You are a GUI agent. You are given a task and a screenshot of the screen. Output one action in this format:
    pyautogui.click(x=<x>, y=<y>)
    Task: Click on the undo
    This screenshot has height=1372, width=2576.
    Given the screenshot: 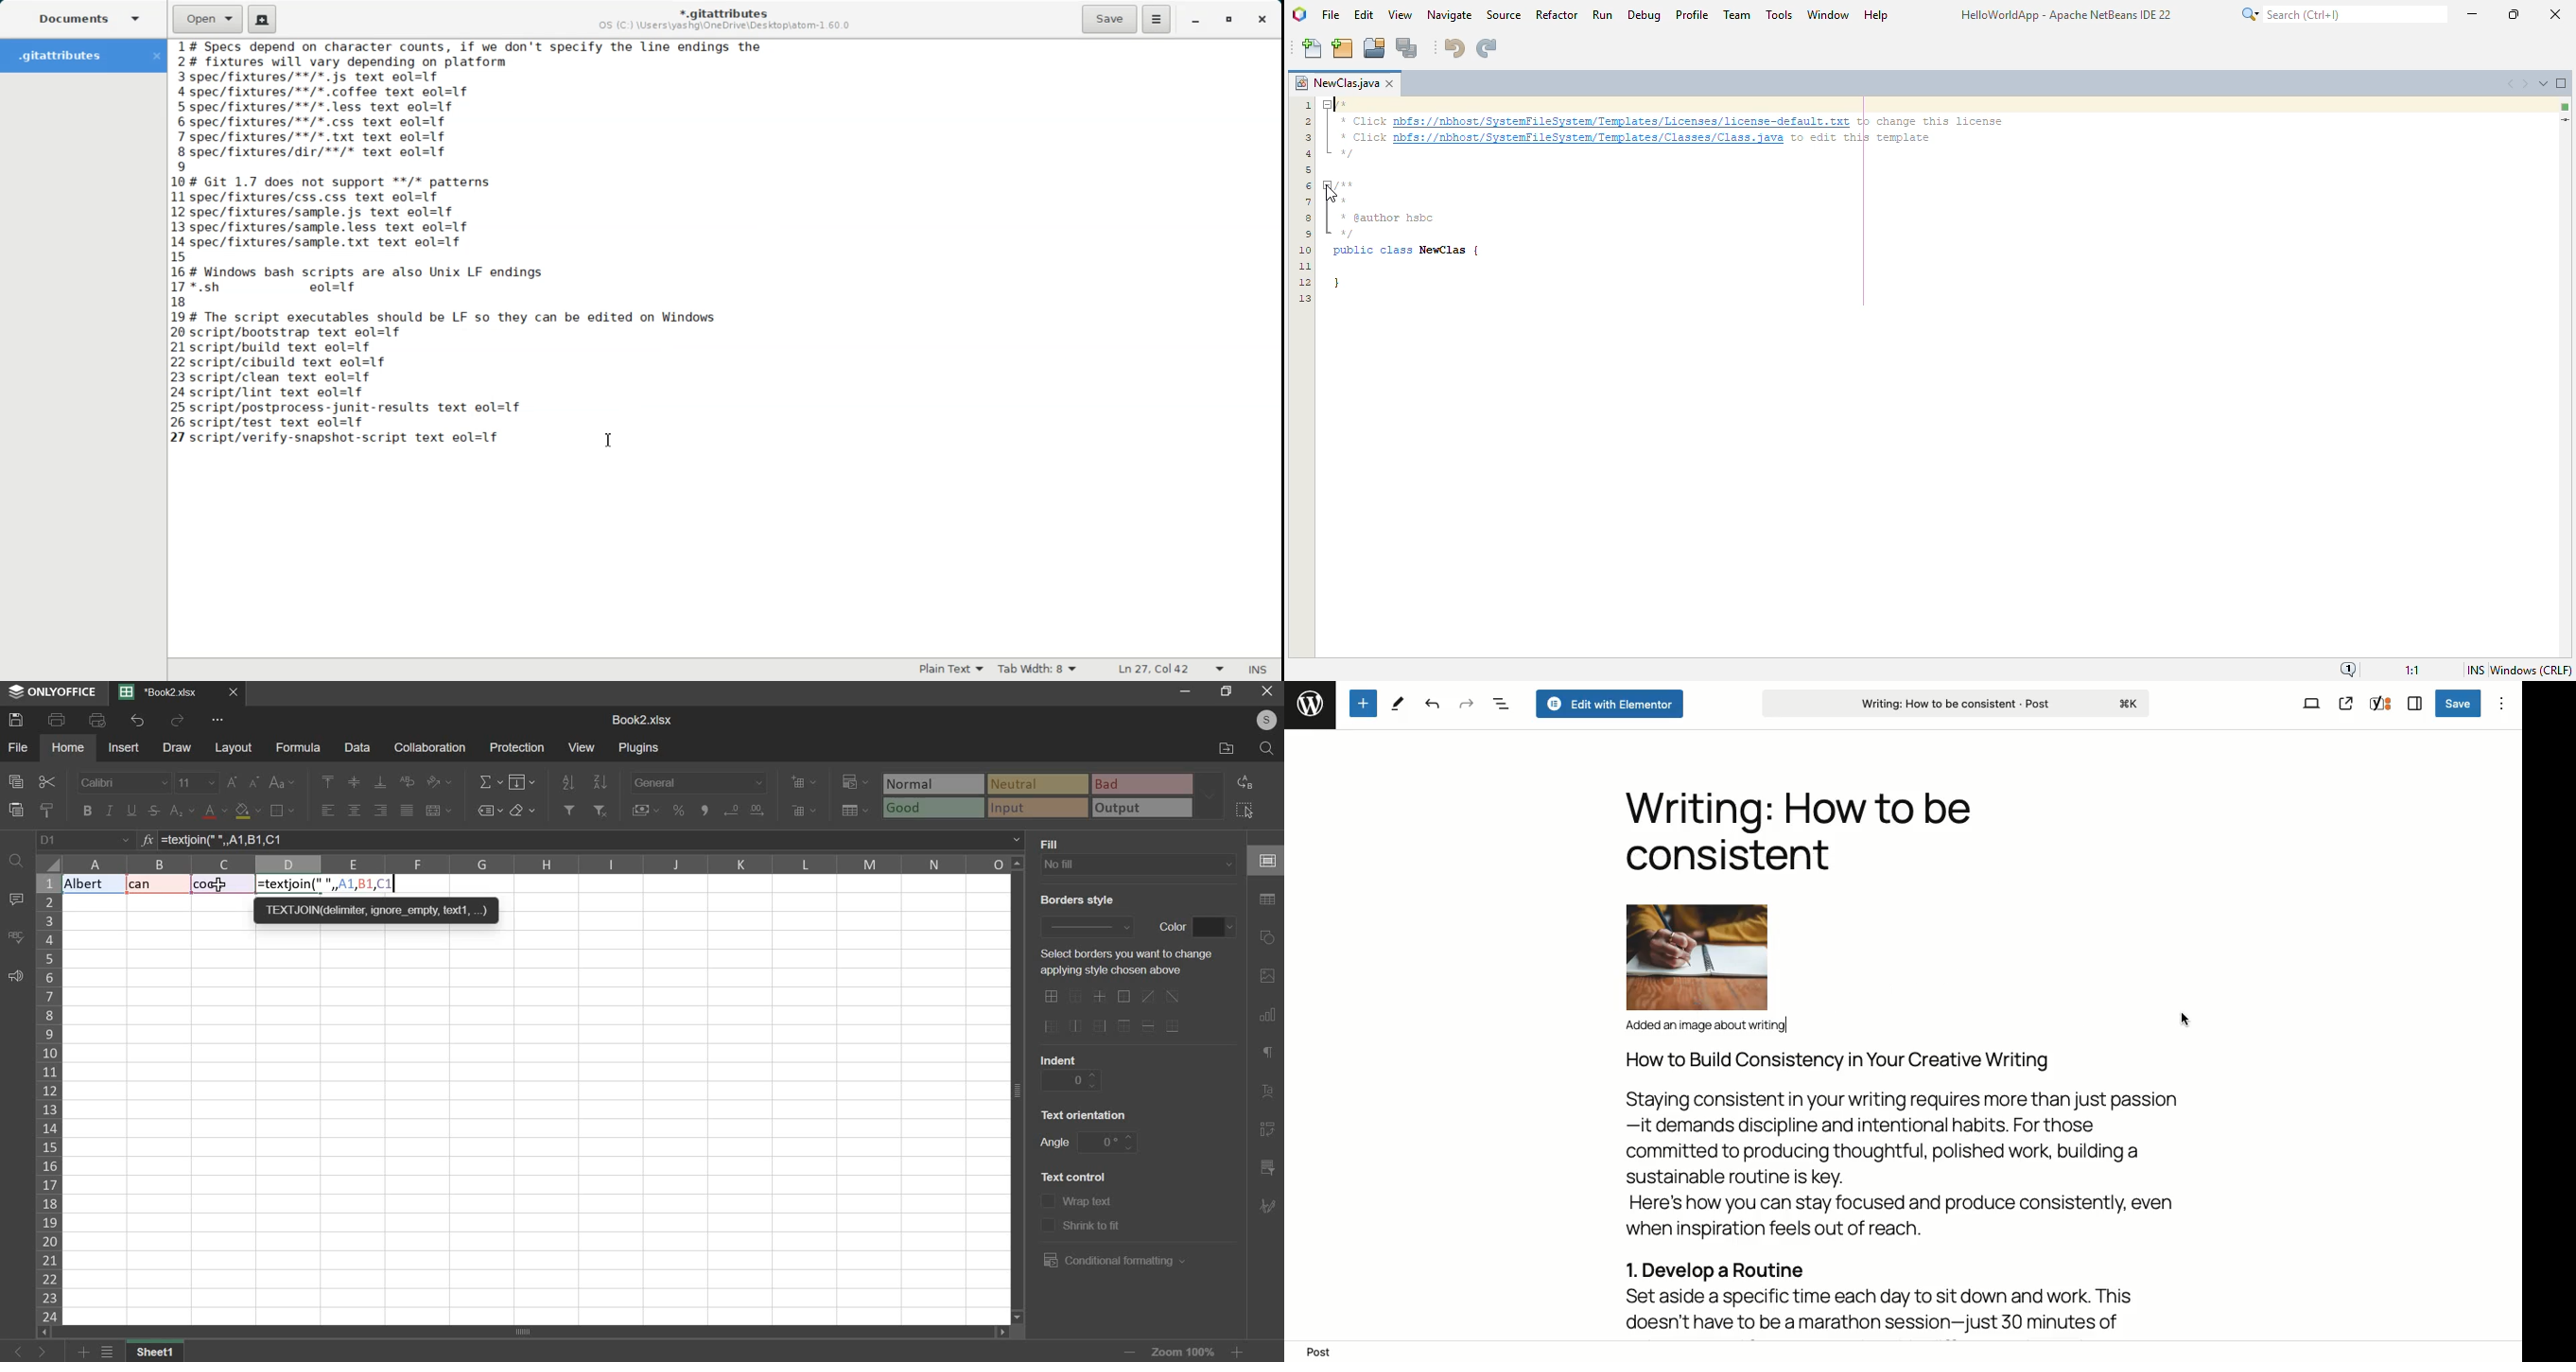 What is the action you would take?
    pyautogui.click(x=1454, y=48)
    